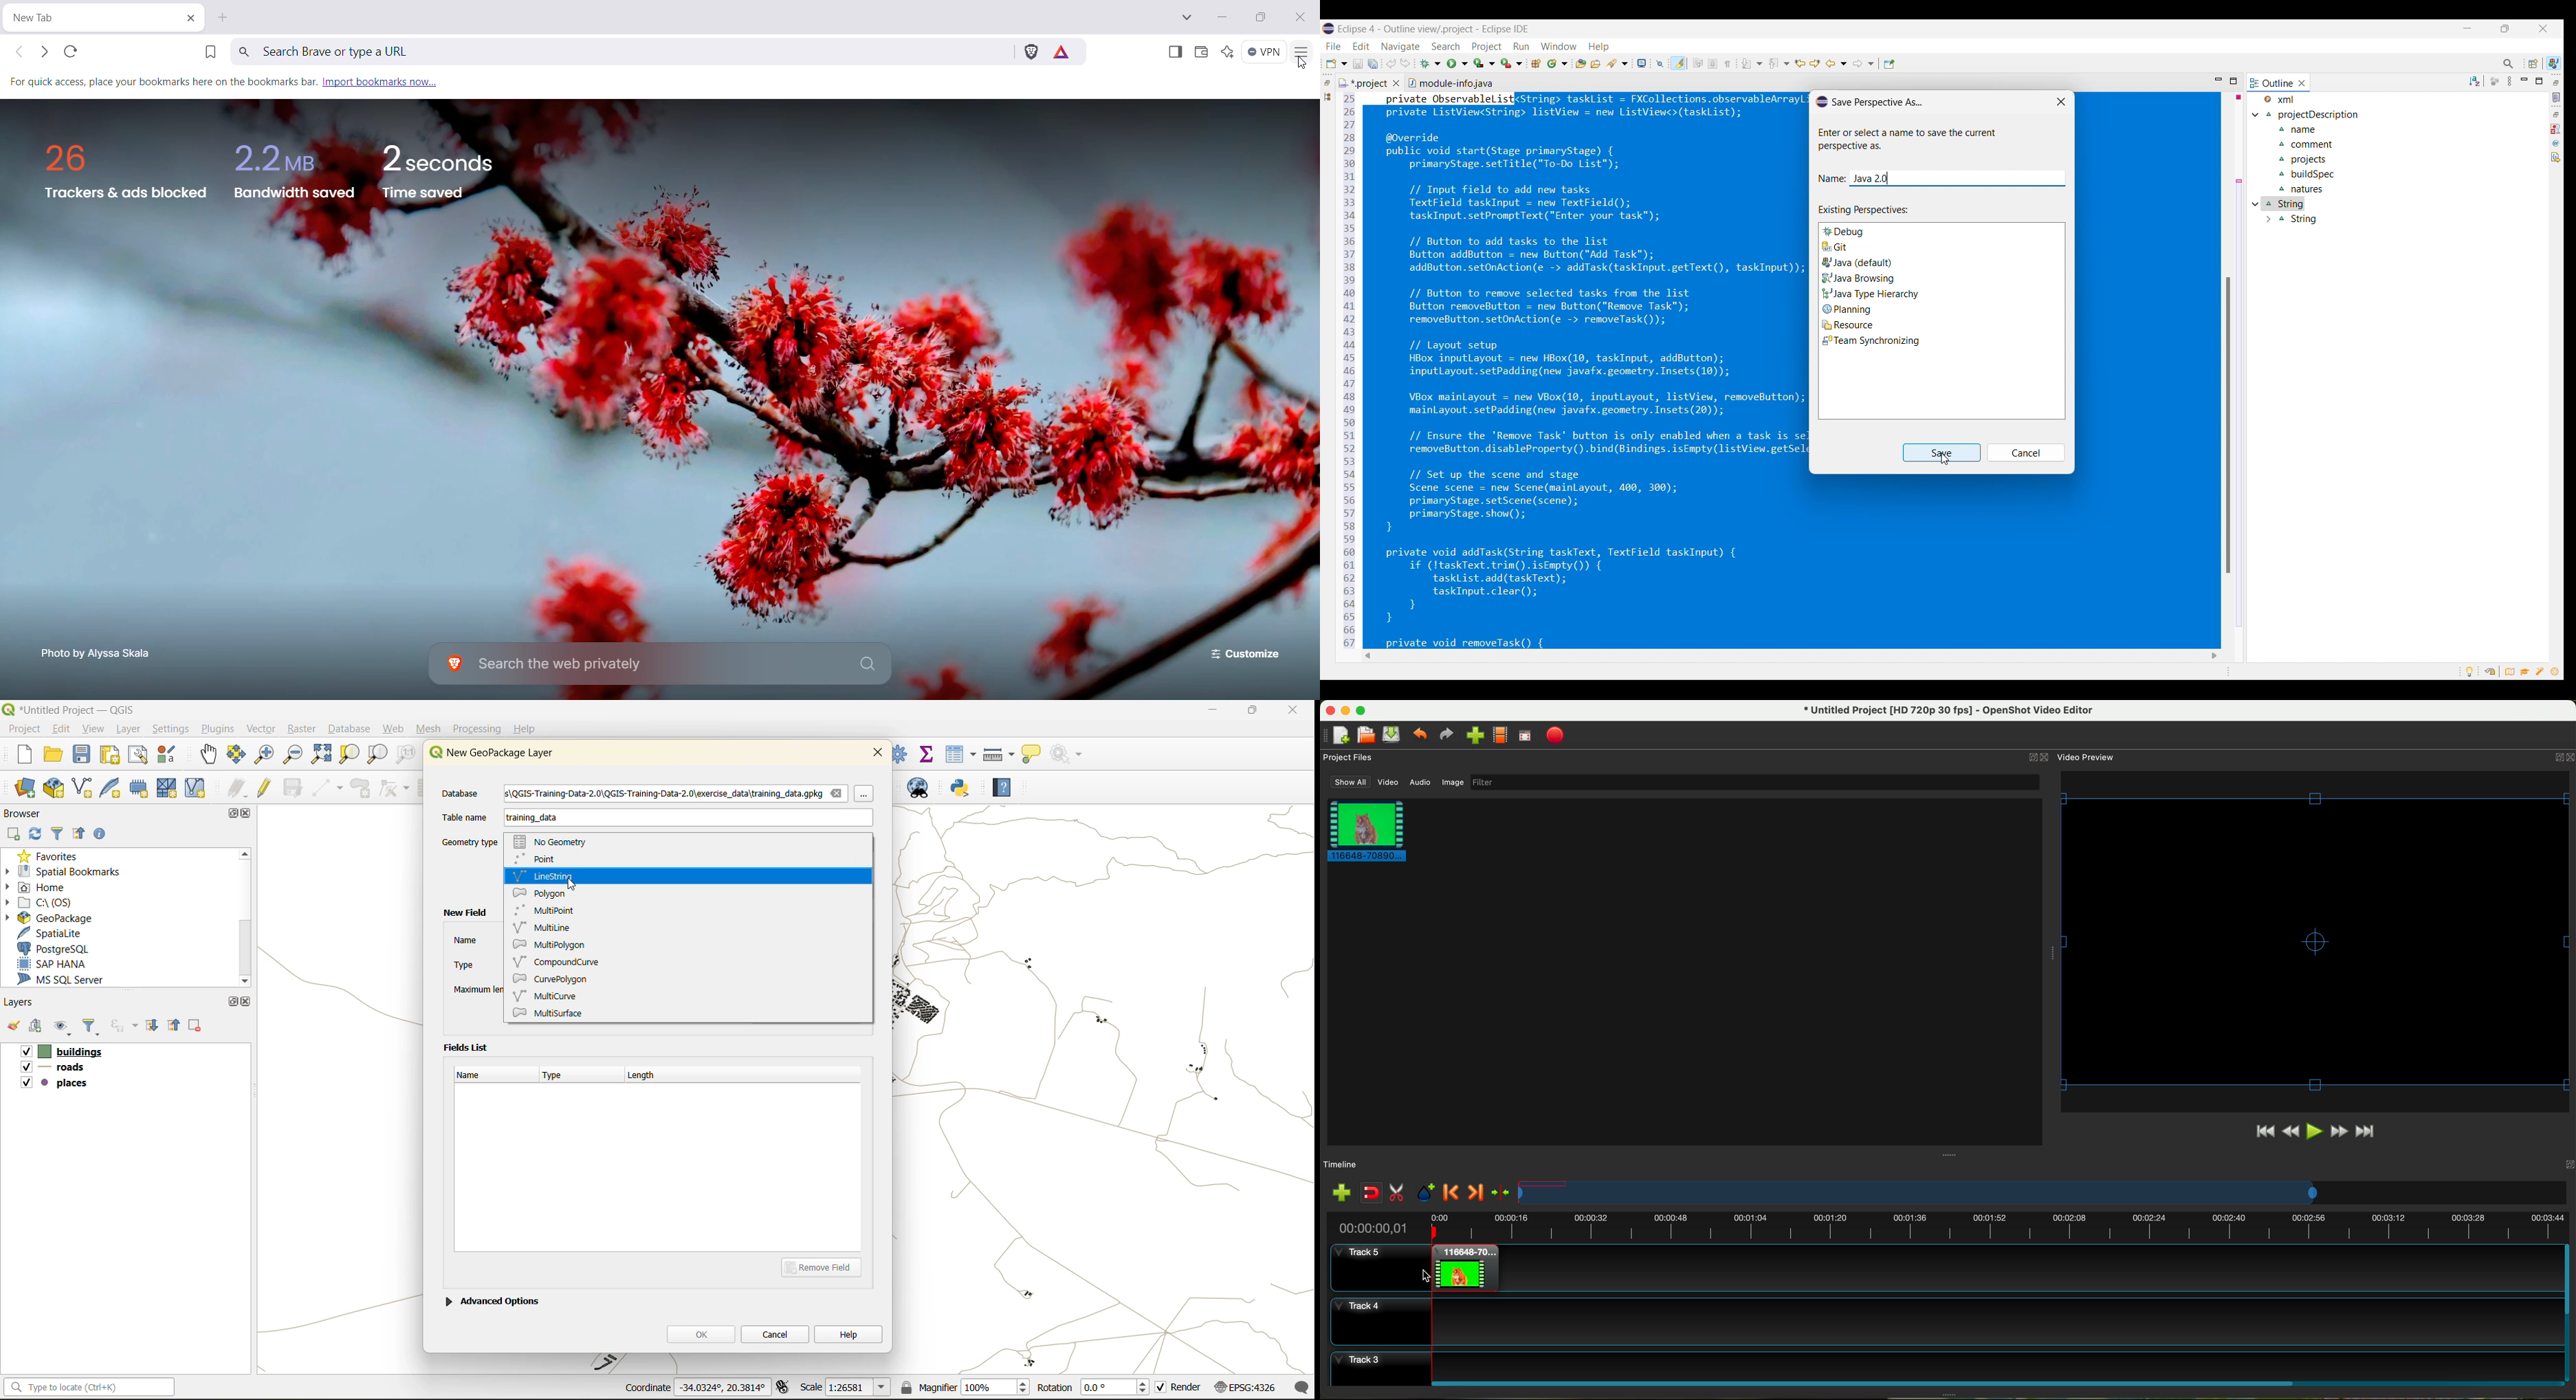 Image resolution: width=2576 pixels, height=1400 pixels. I want to click on scroll bar, so click(1996, 1383).